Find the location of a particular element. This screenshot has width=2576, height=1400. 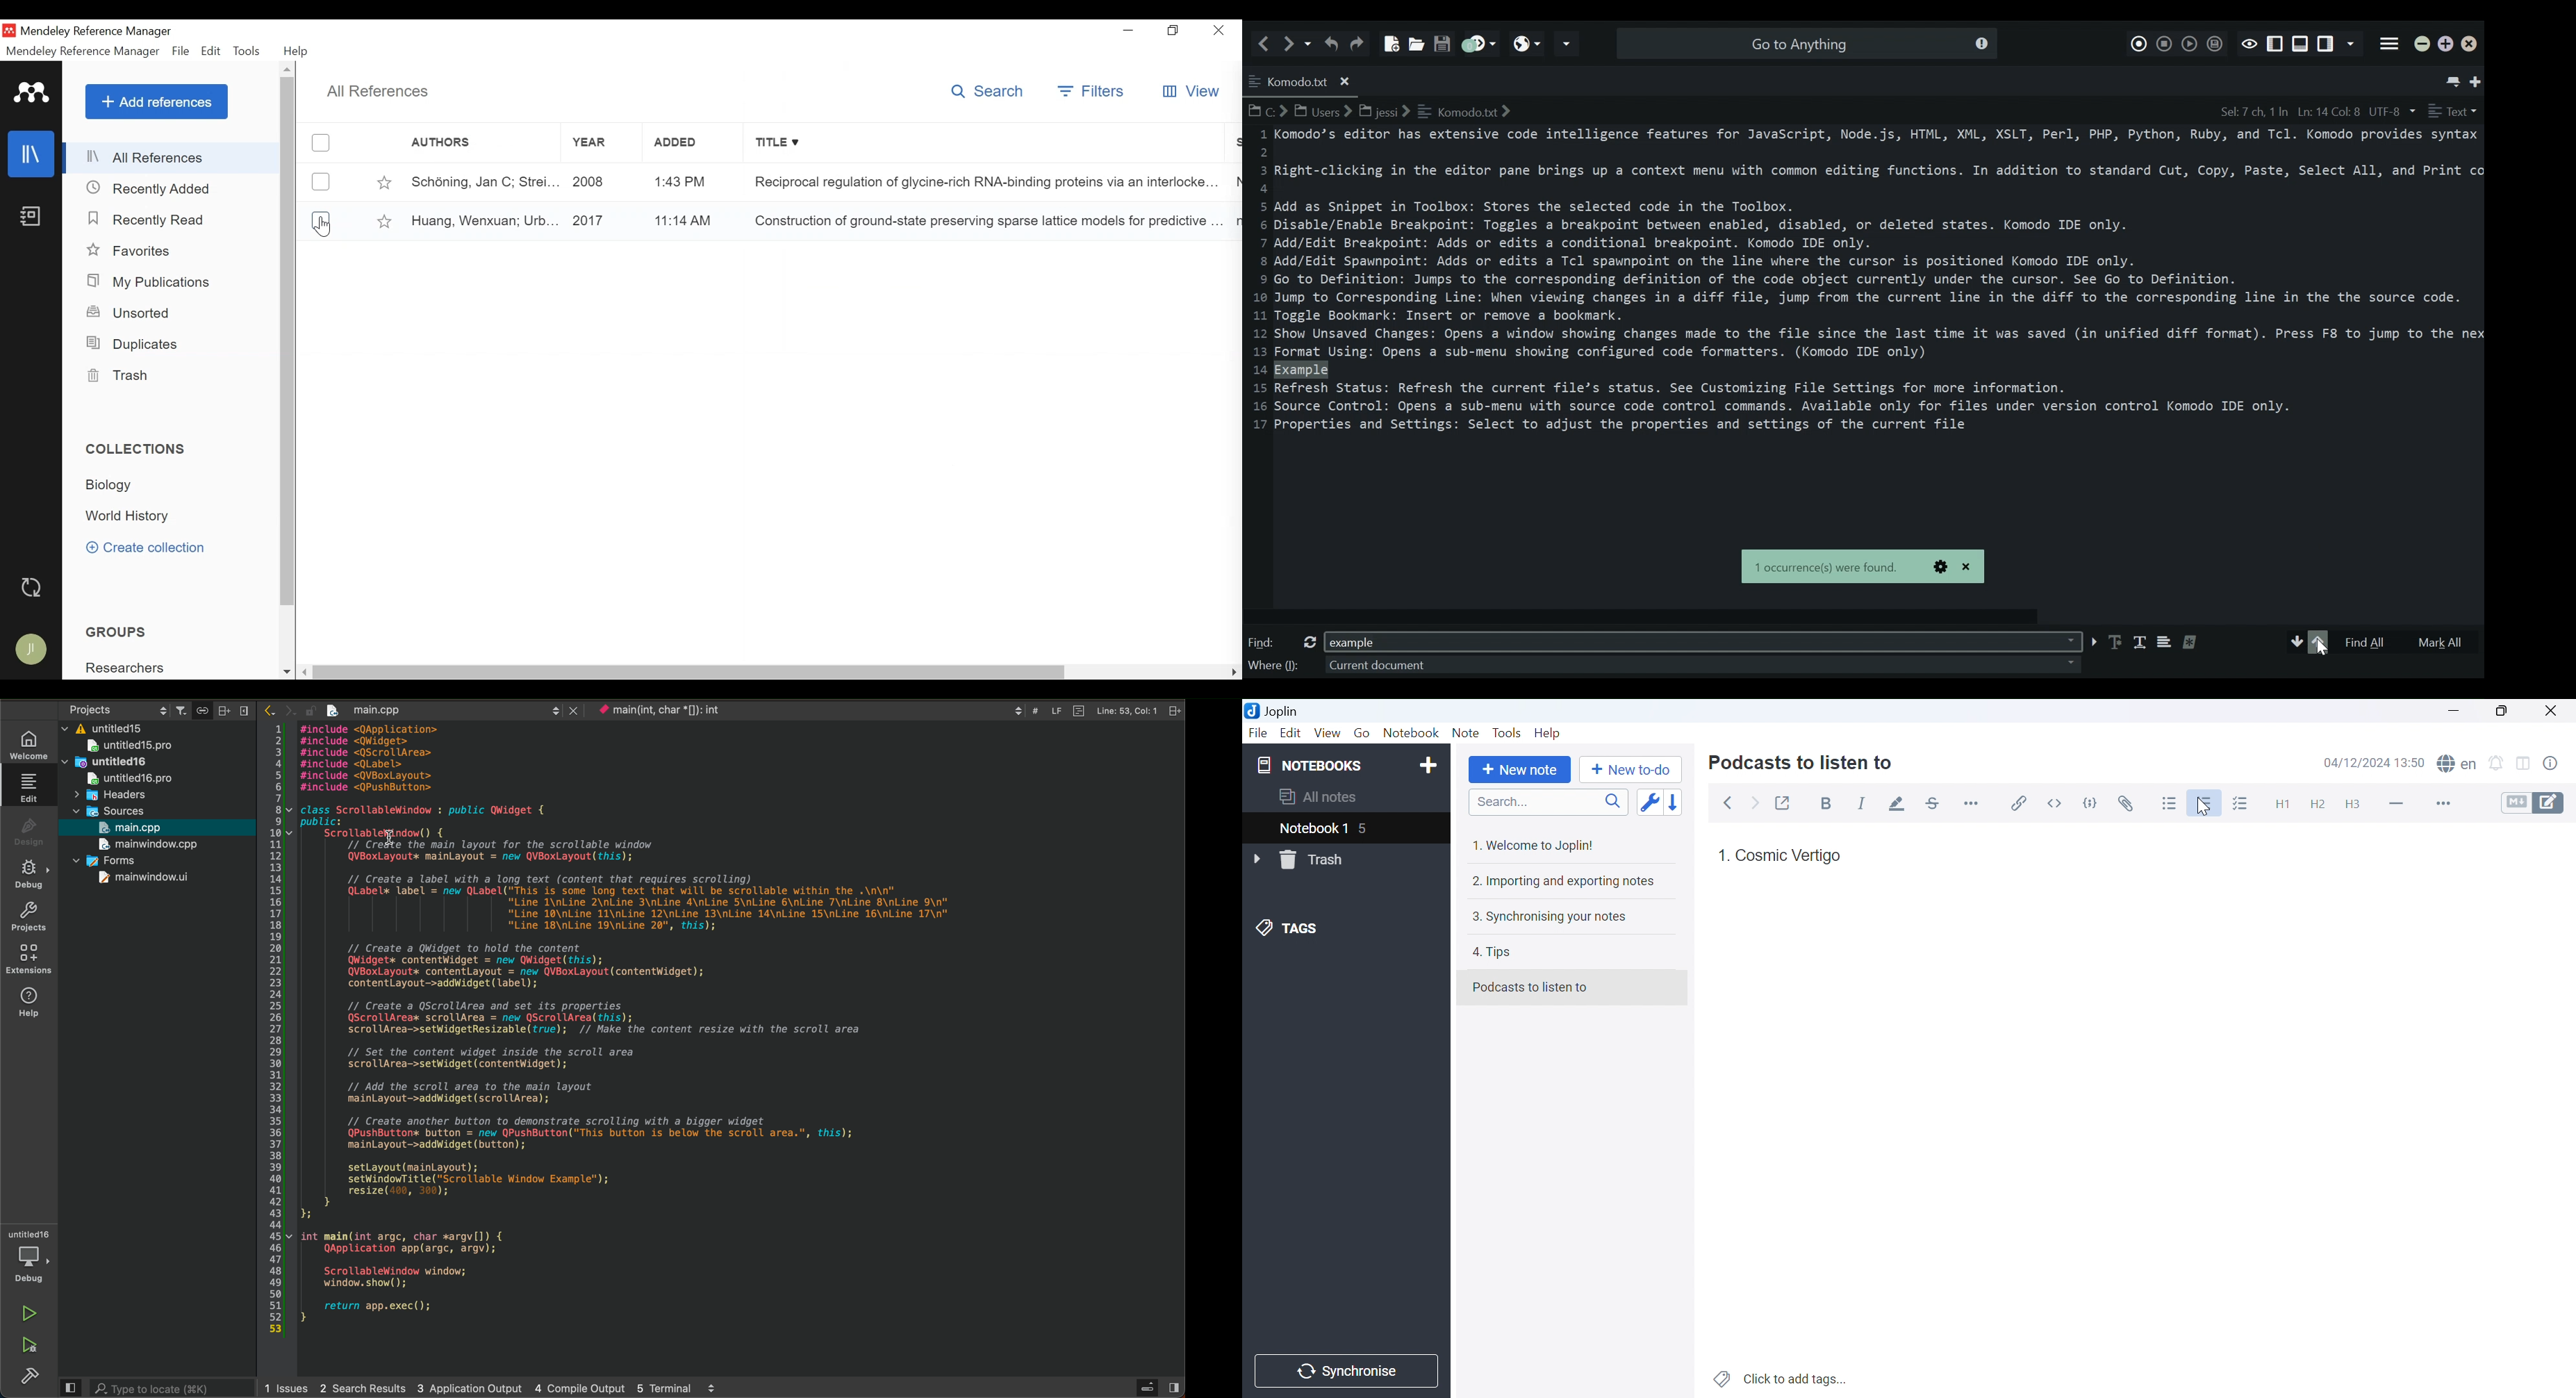

NOTEBOOKS is located at coordinates (1310, 764).